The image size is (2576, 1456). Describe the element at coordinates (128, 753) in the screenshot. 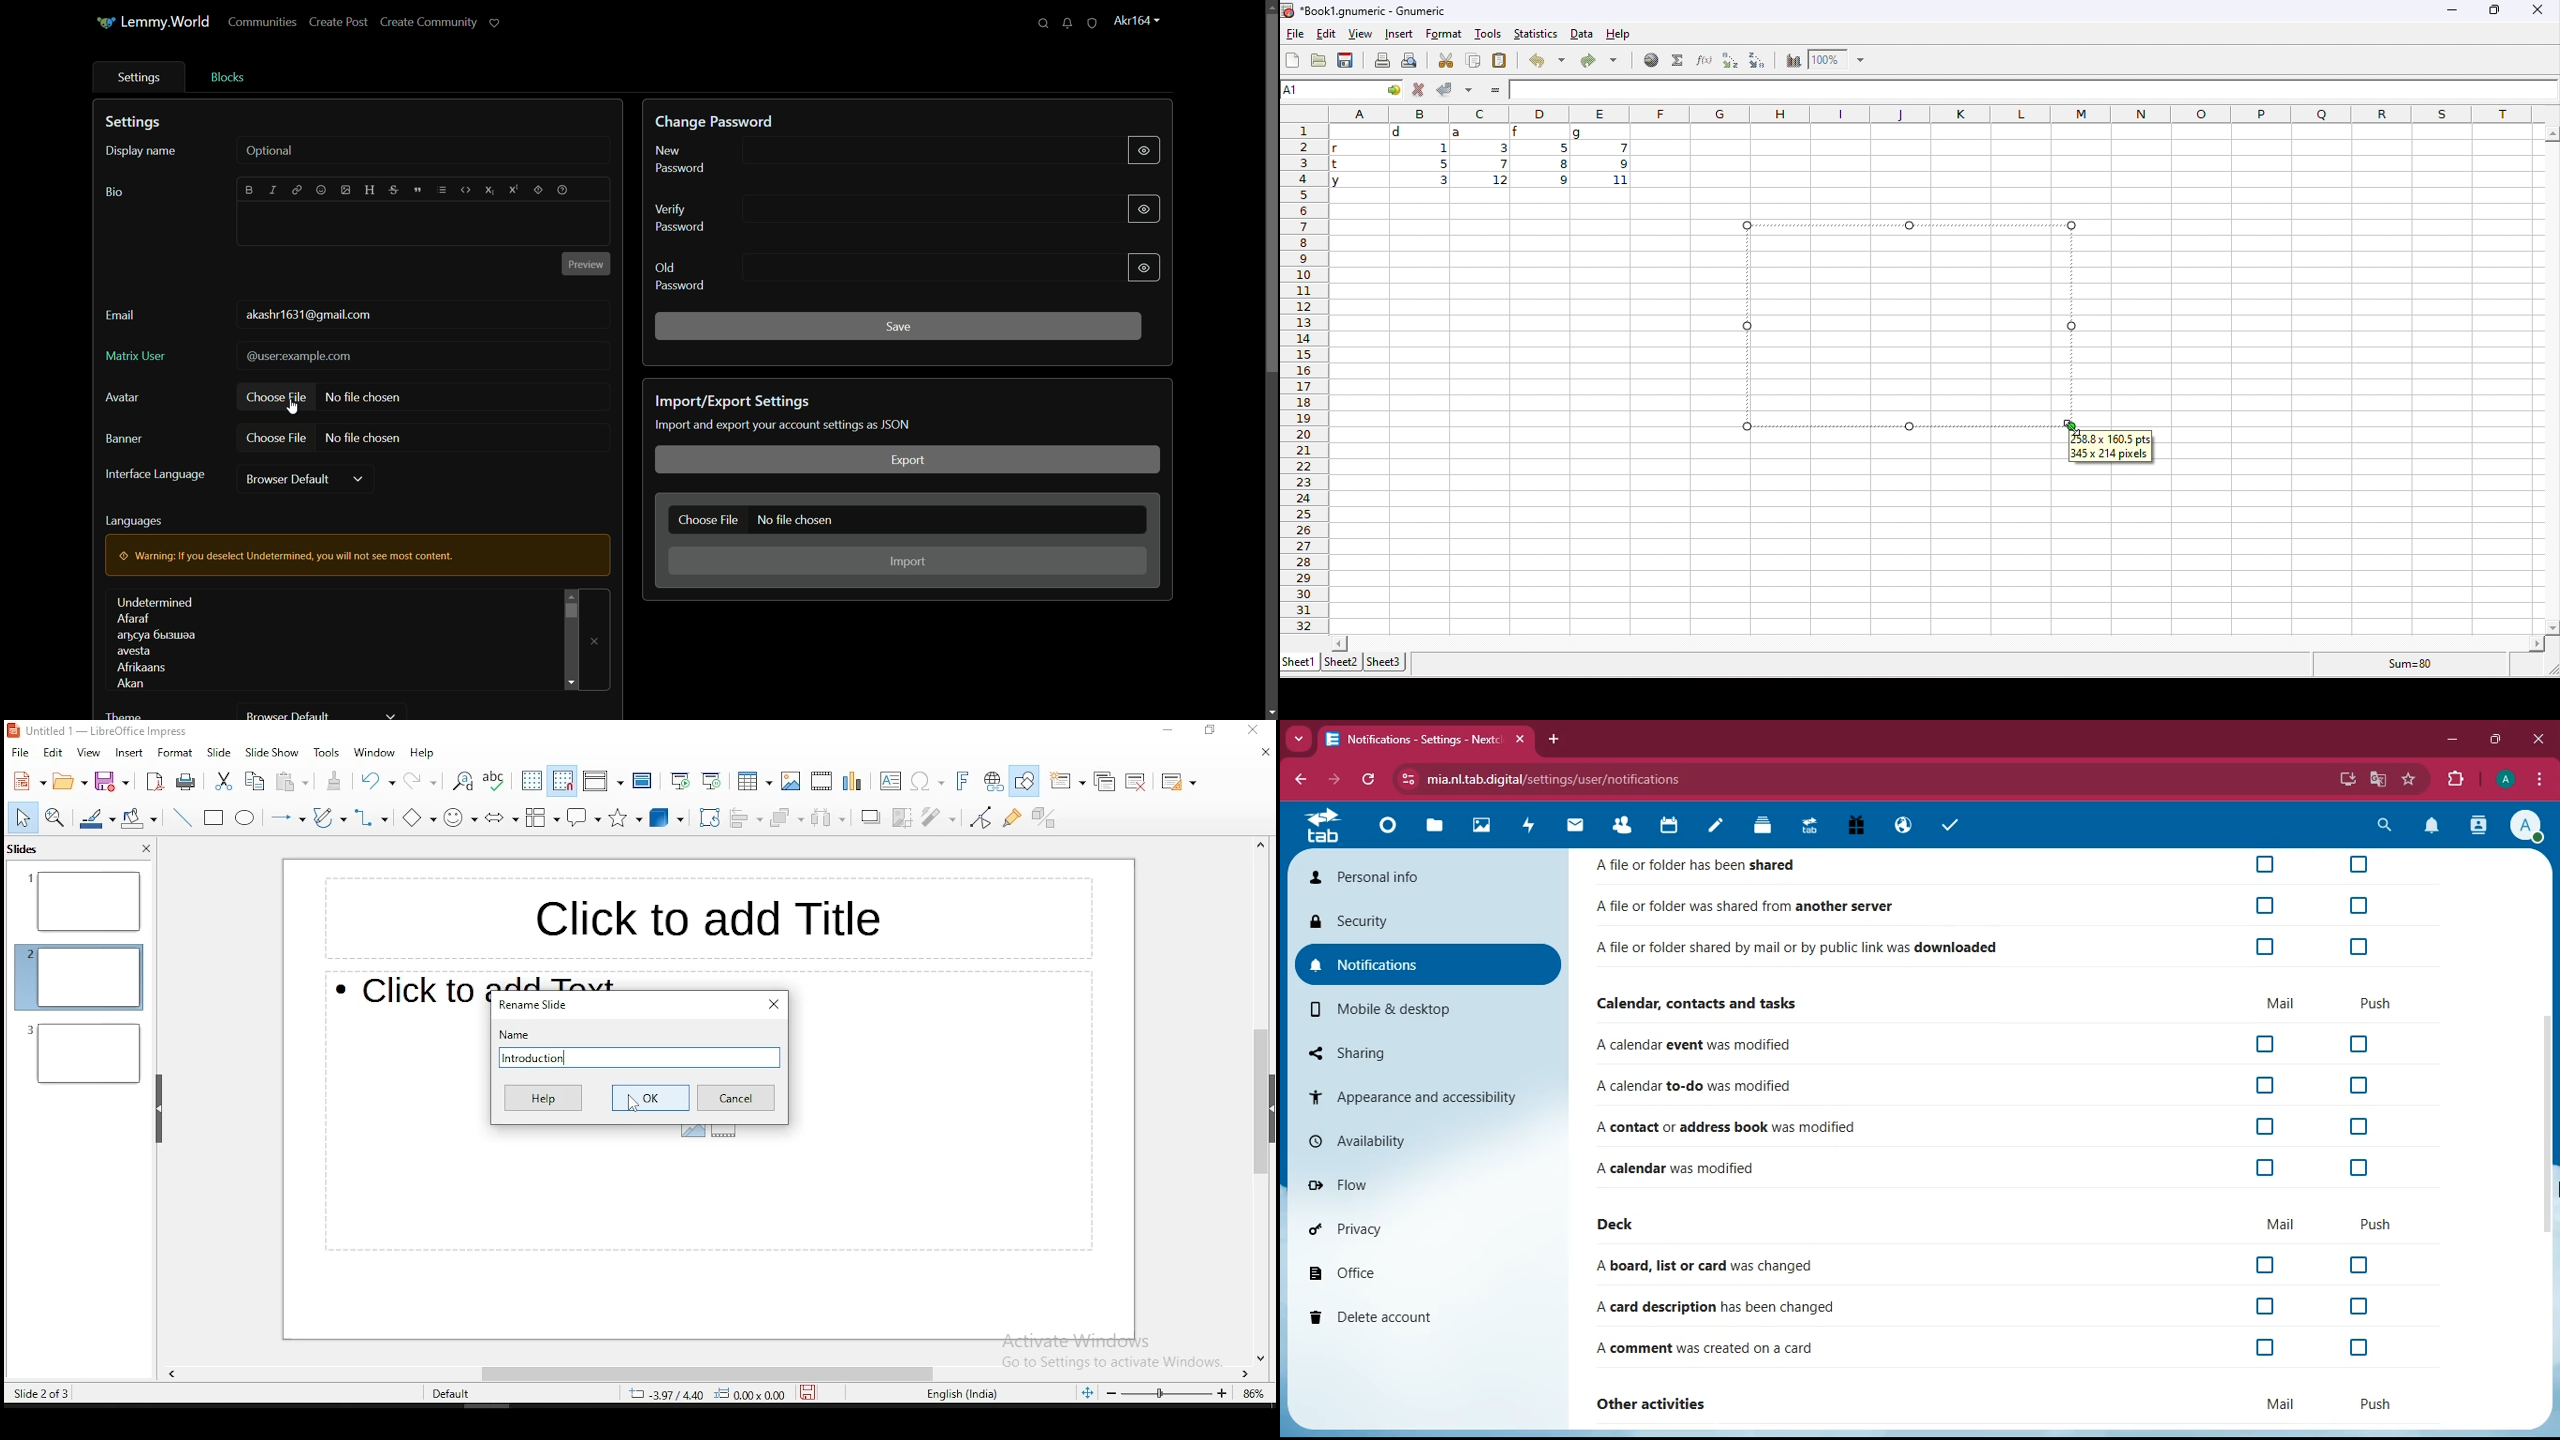

I see `insert` at that location.